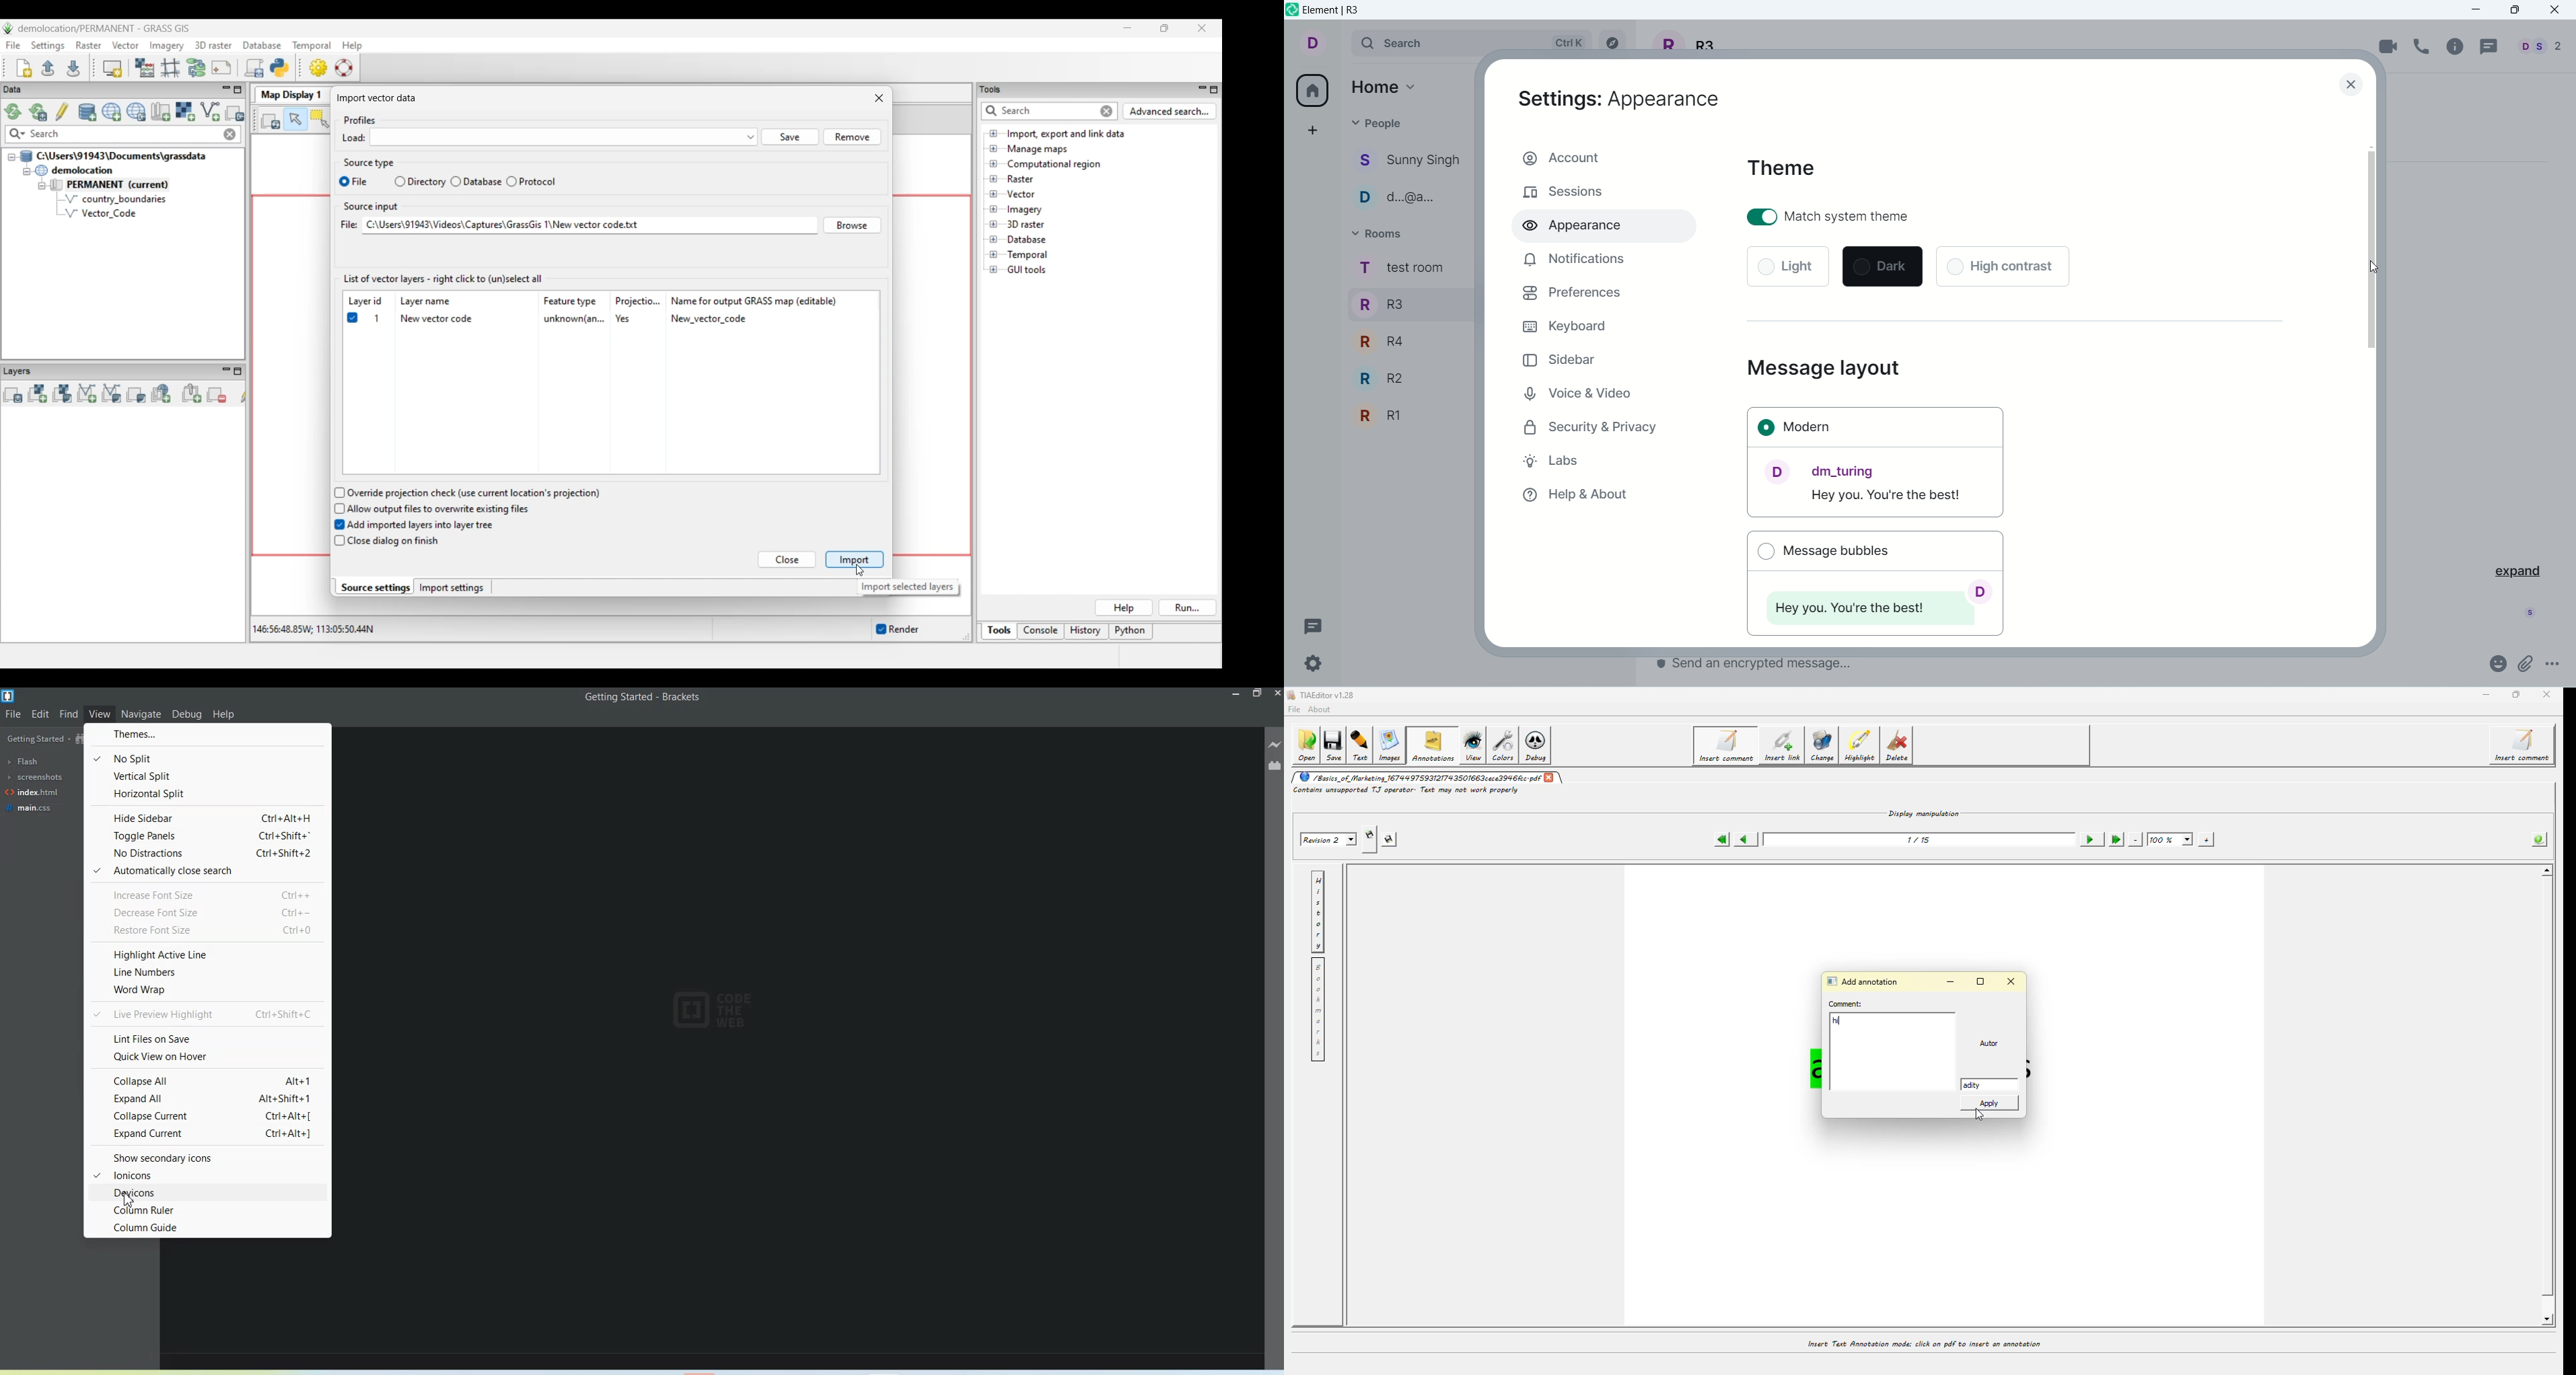 The width and height of the screenshot is (2576, 1400). I want to click on Debug, so click(187, 715).